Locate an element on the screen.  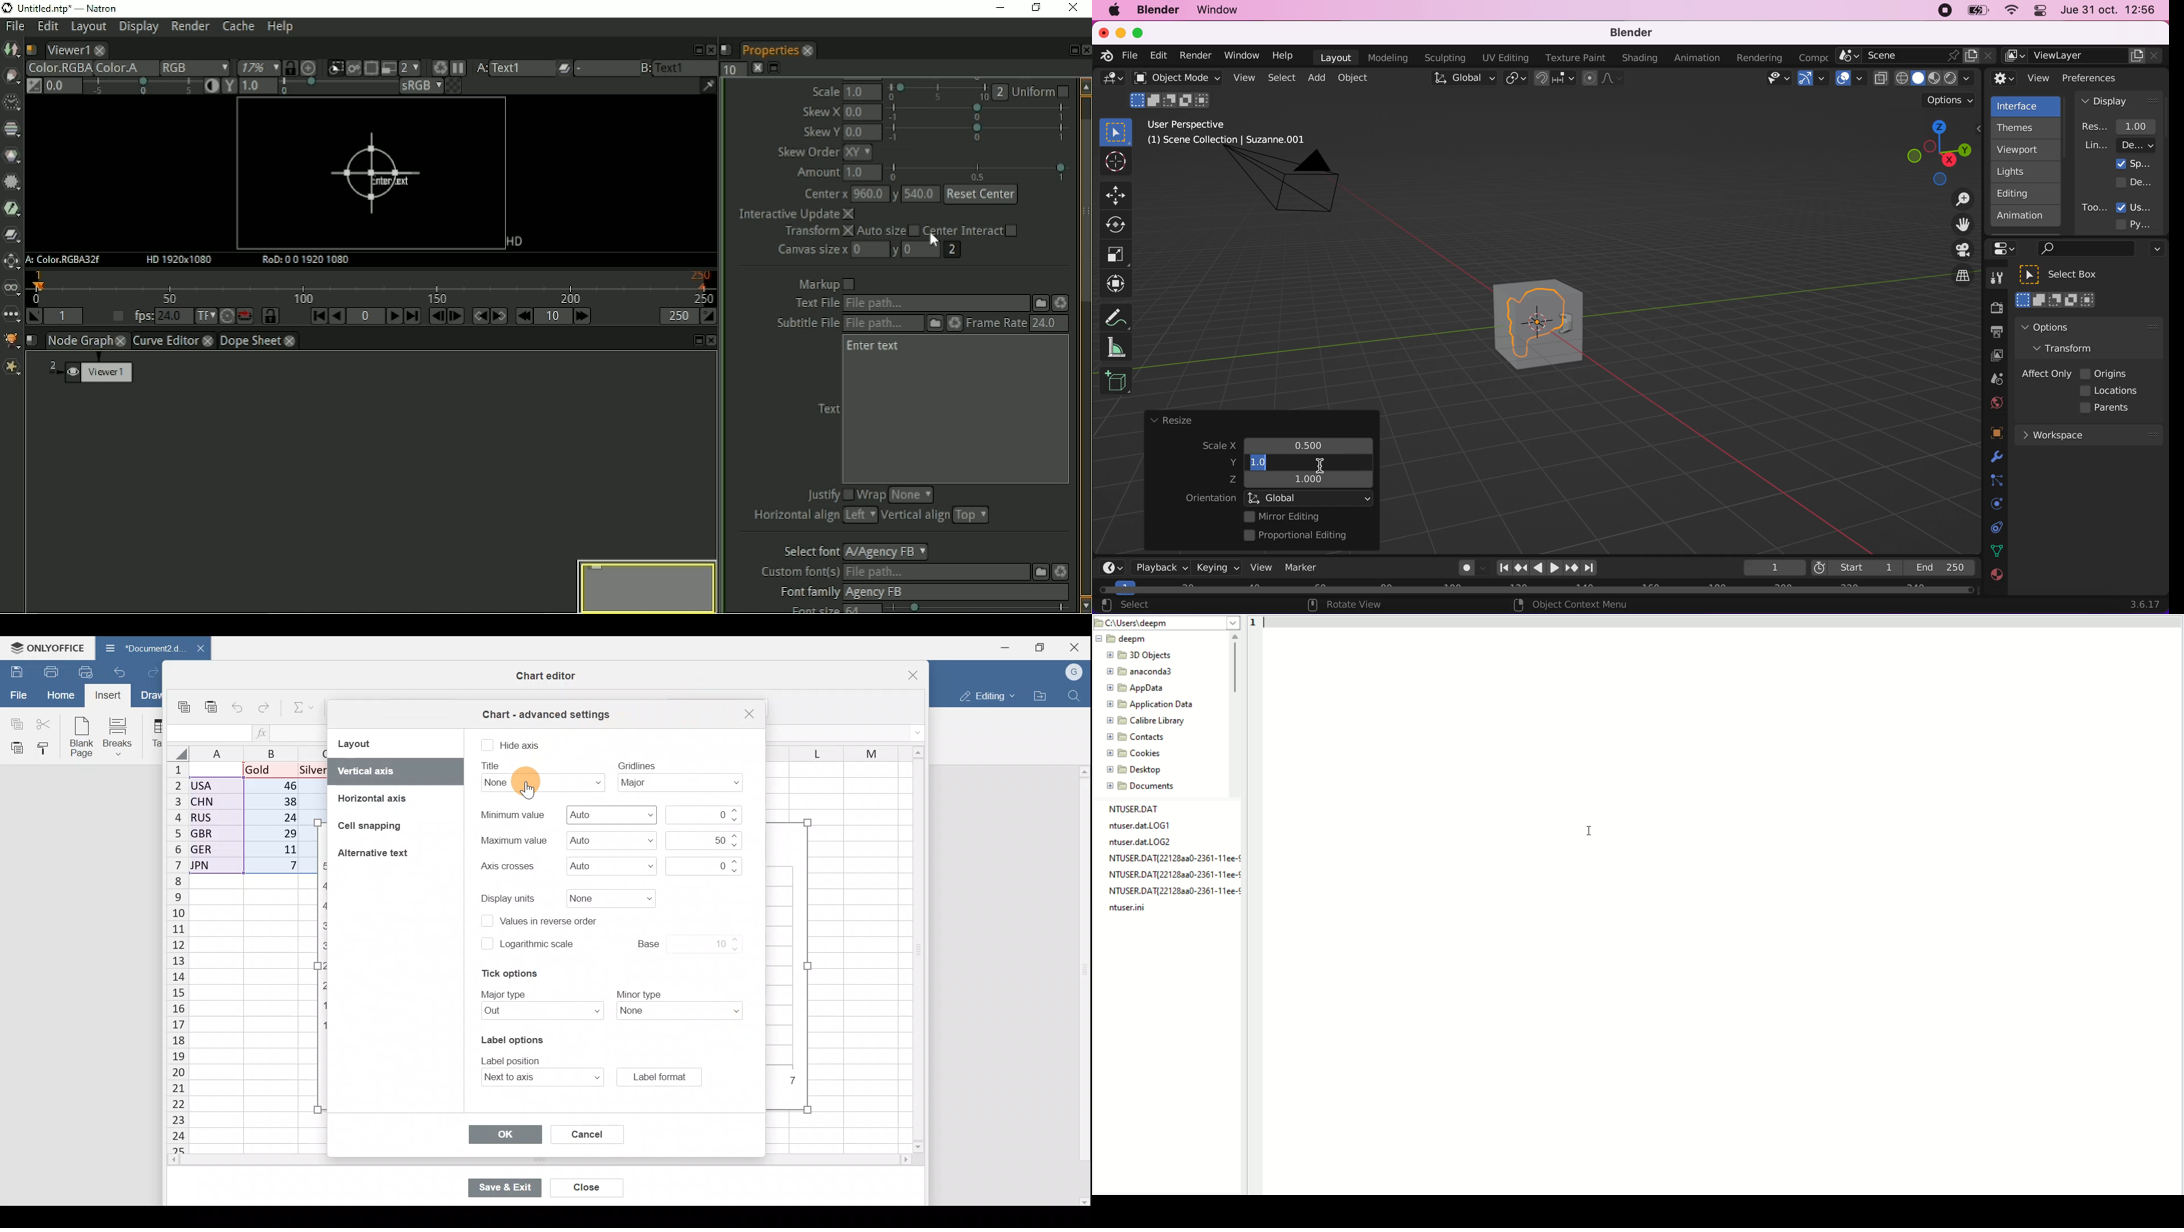
Base is located at coordinates (678, 942).